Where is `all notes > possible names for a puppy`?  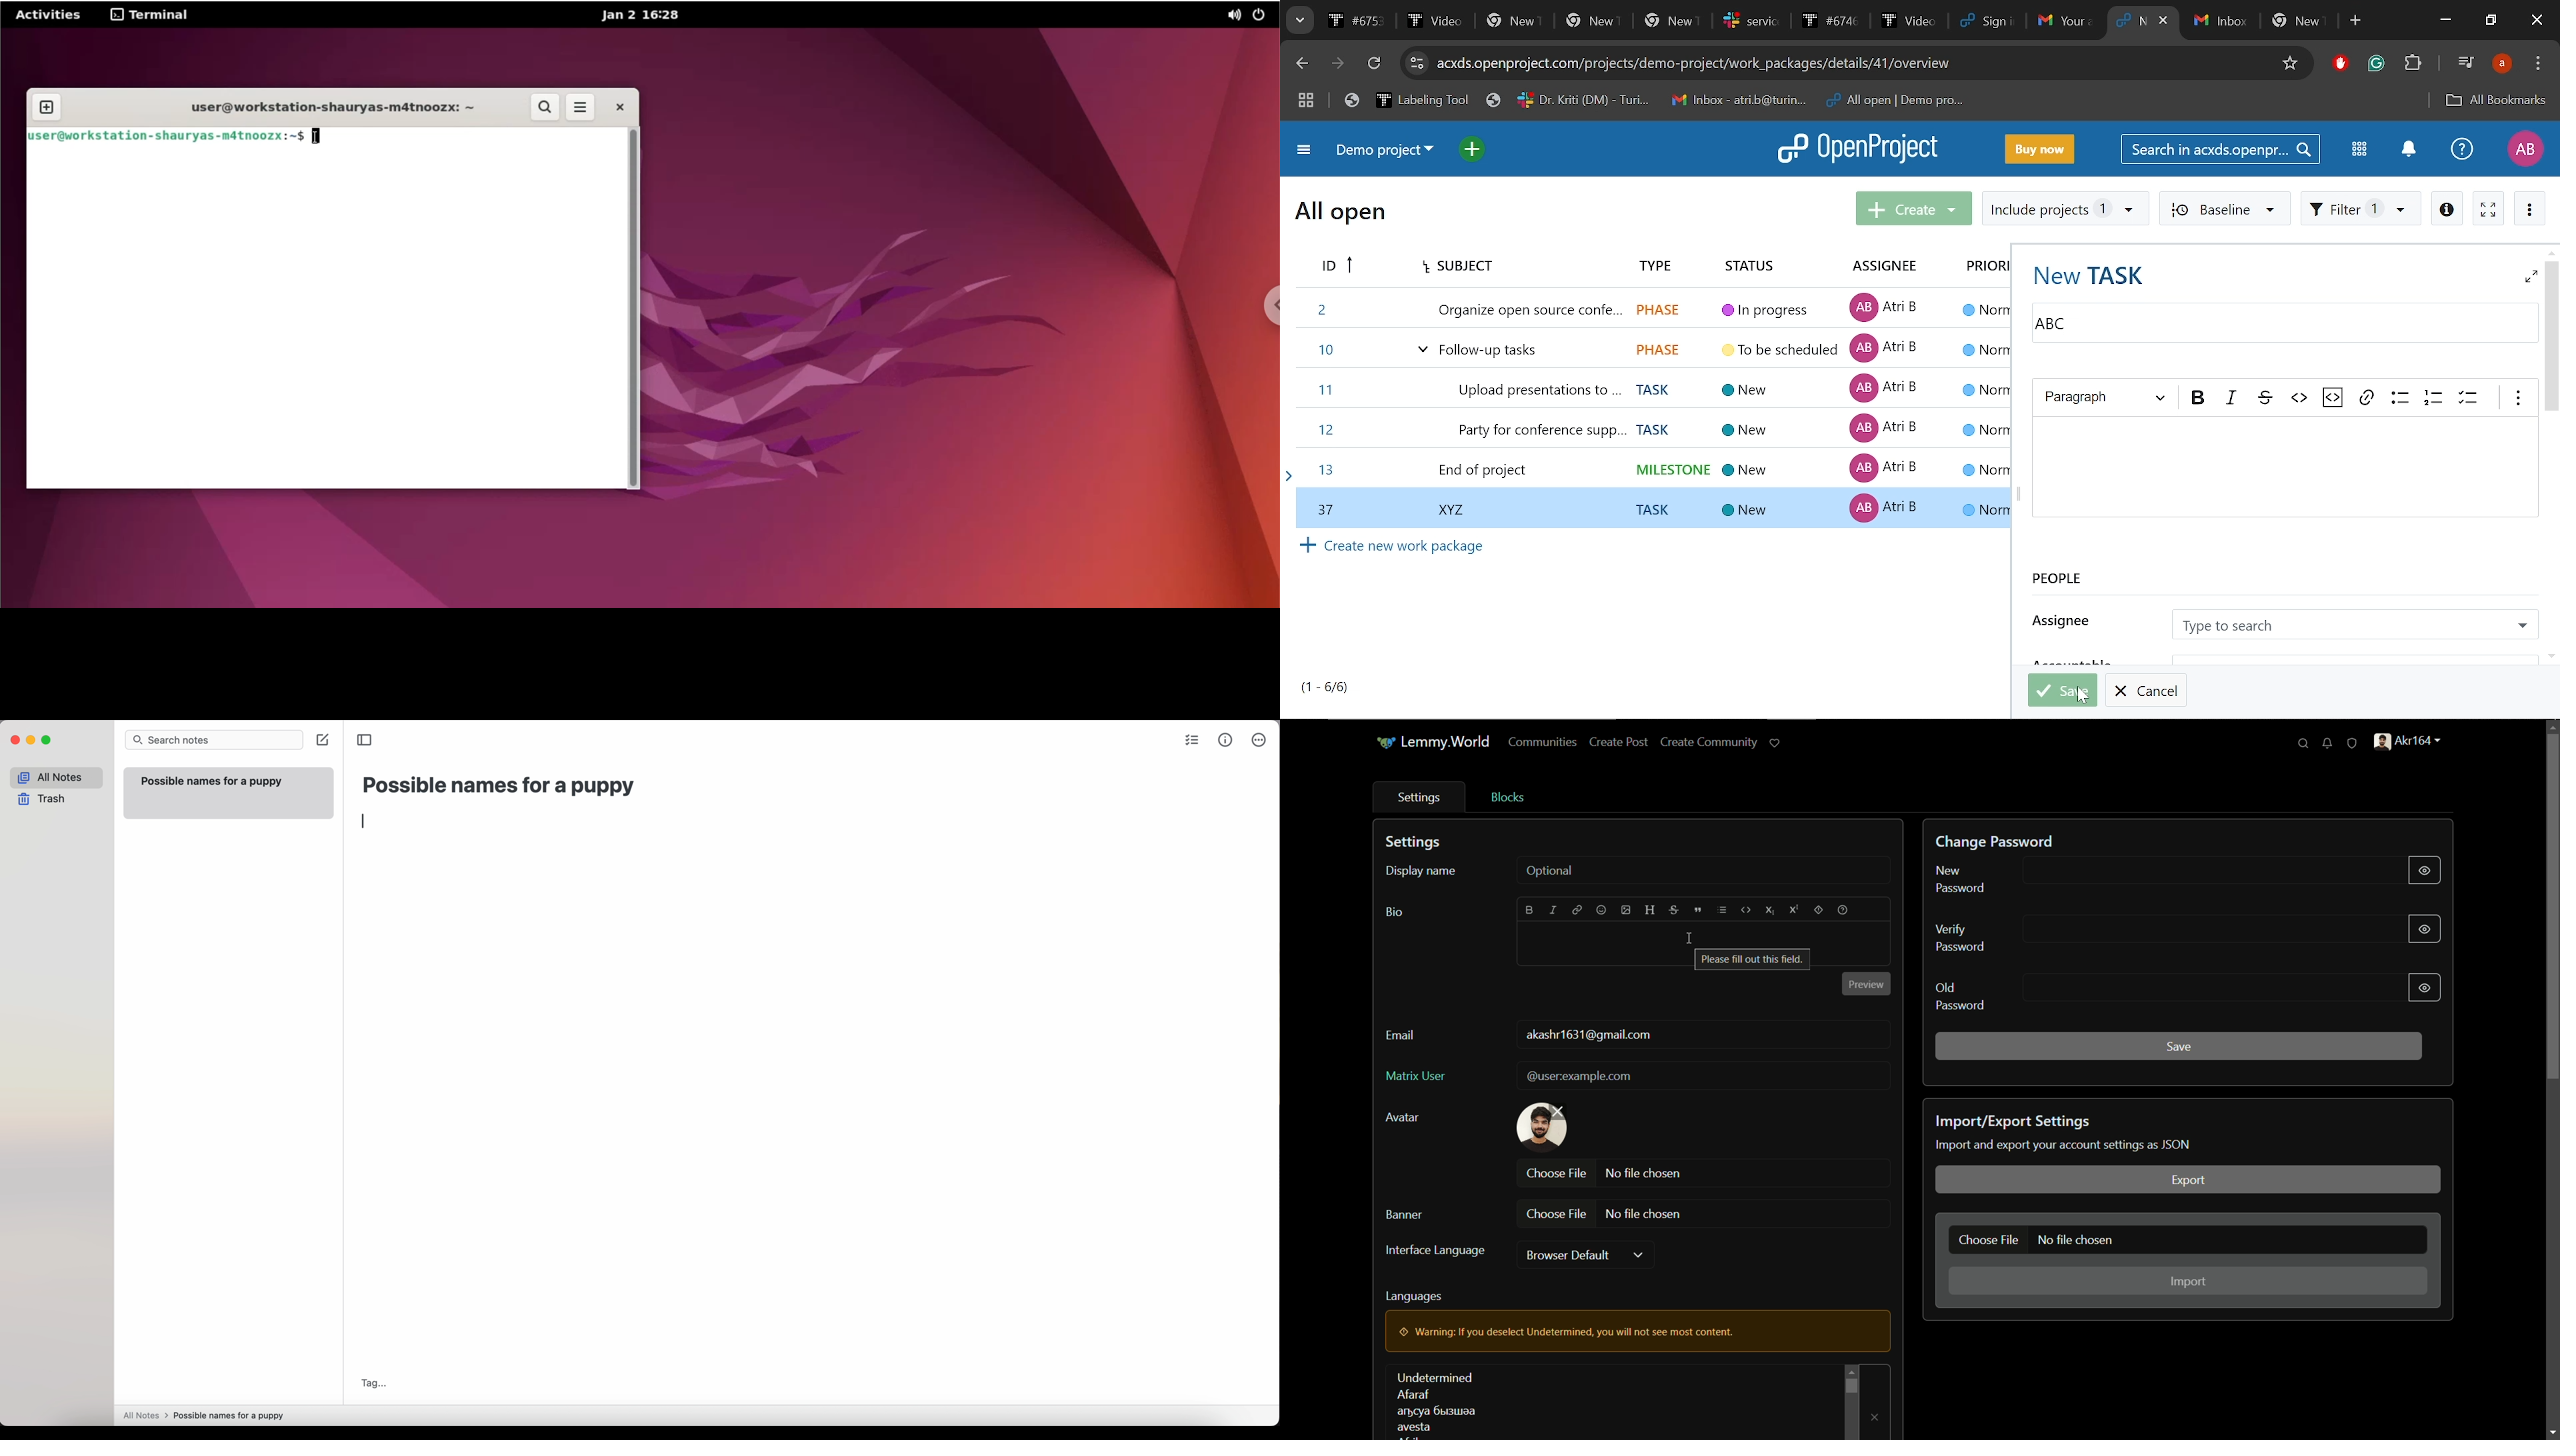
all notes > possible names for a puppy is located at coordinates (207, 1415).